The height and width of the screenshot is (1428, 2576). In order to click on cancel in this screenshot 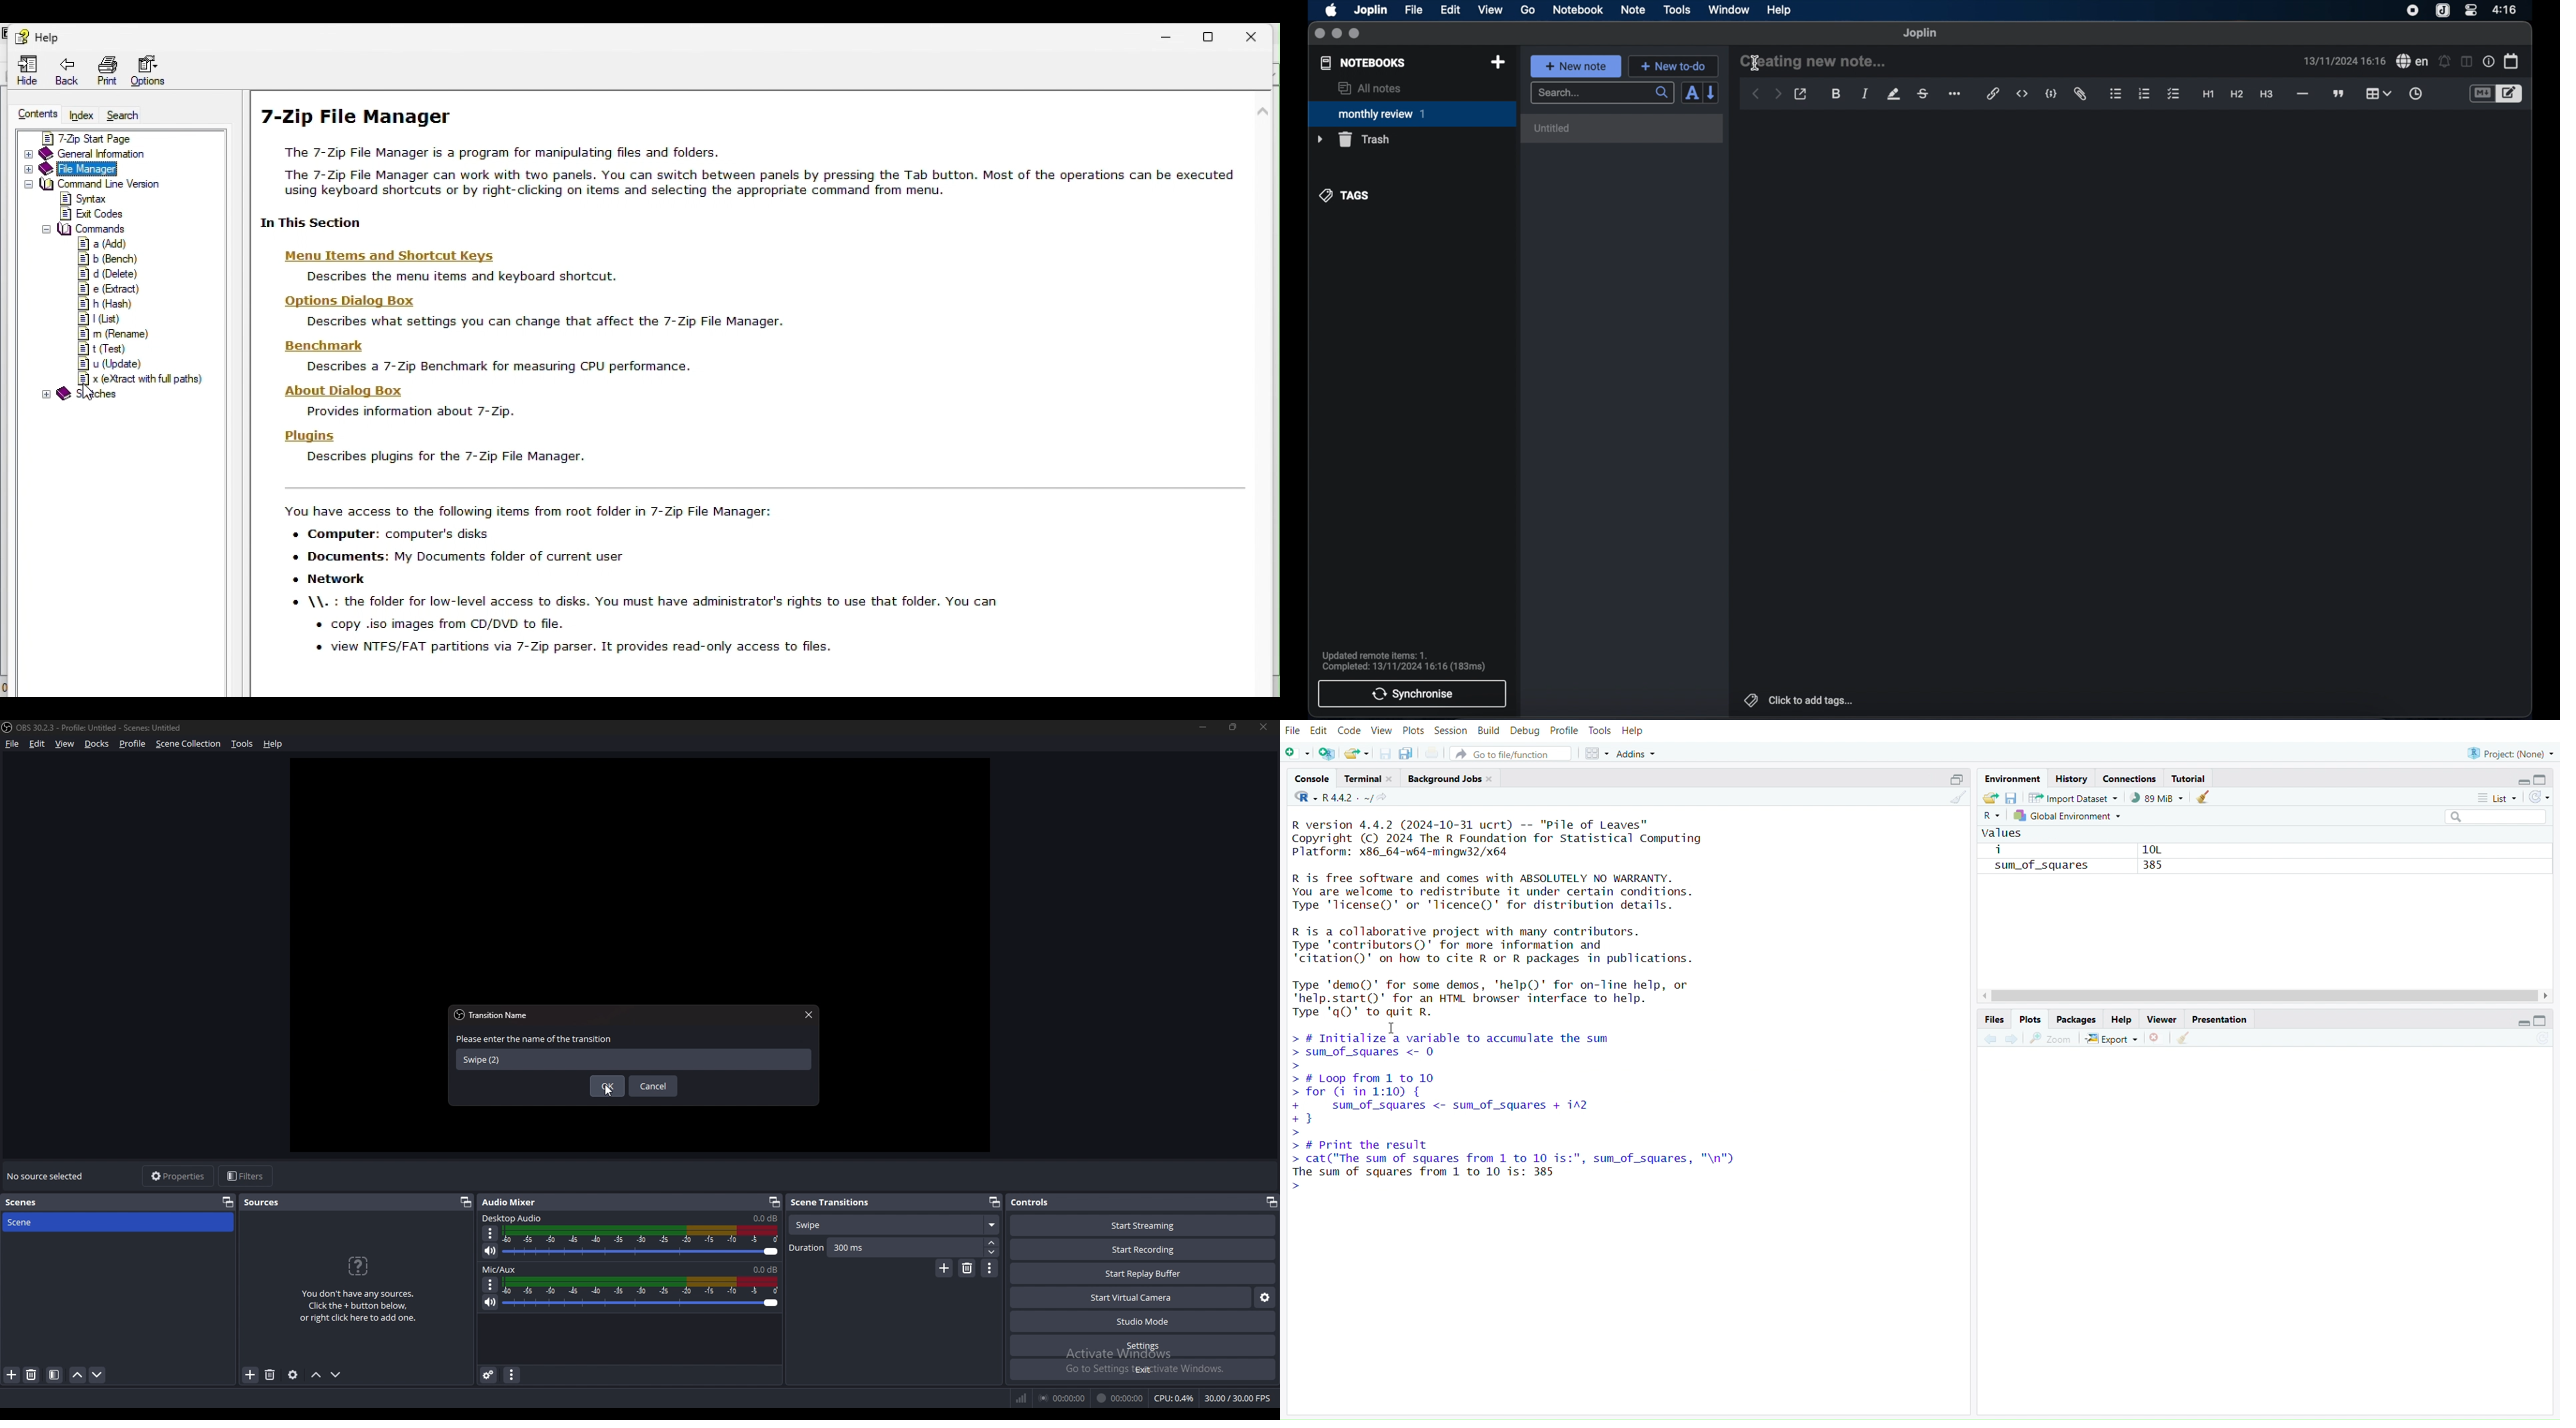, I will do `click(655, 1086)`.